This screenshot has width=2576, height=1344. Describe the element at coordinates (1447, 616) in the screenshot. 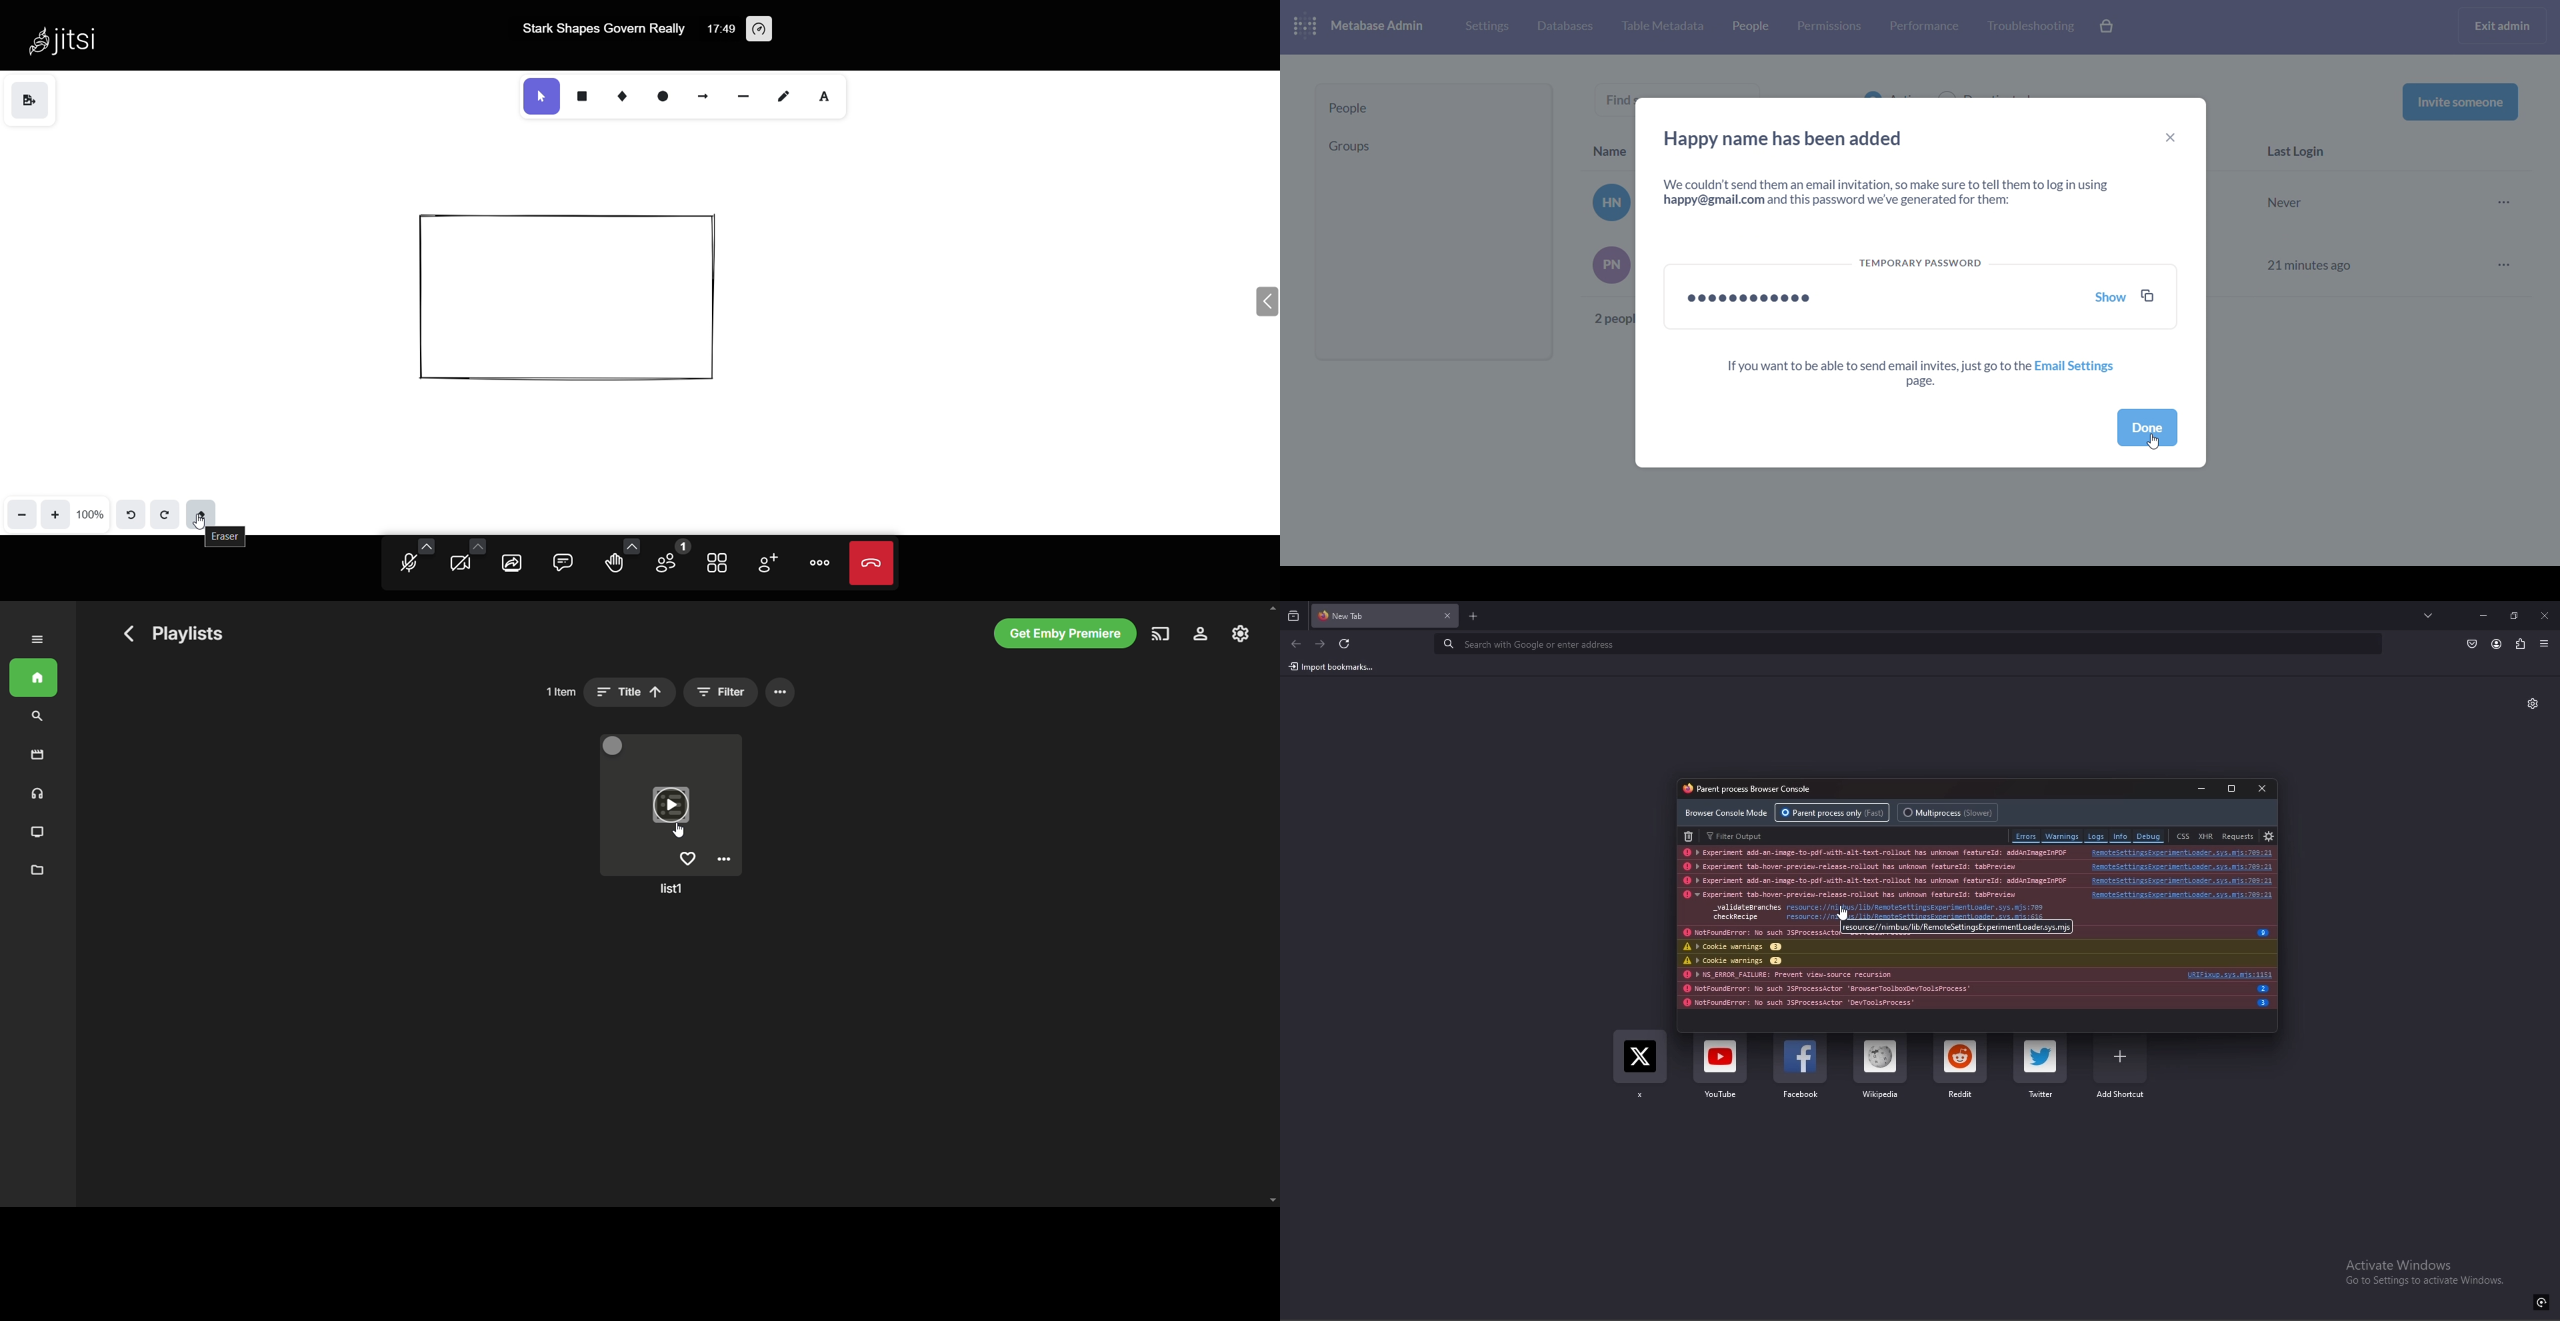

I see `close tab` at that location.